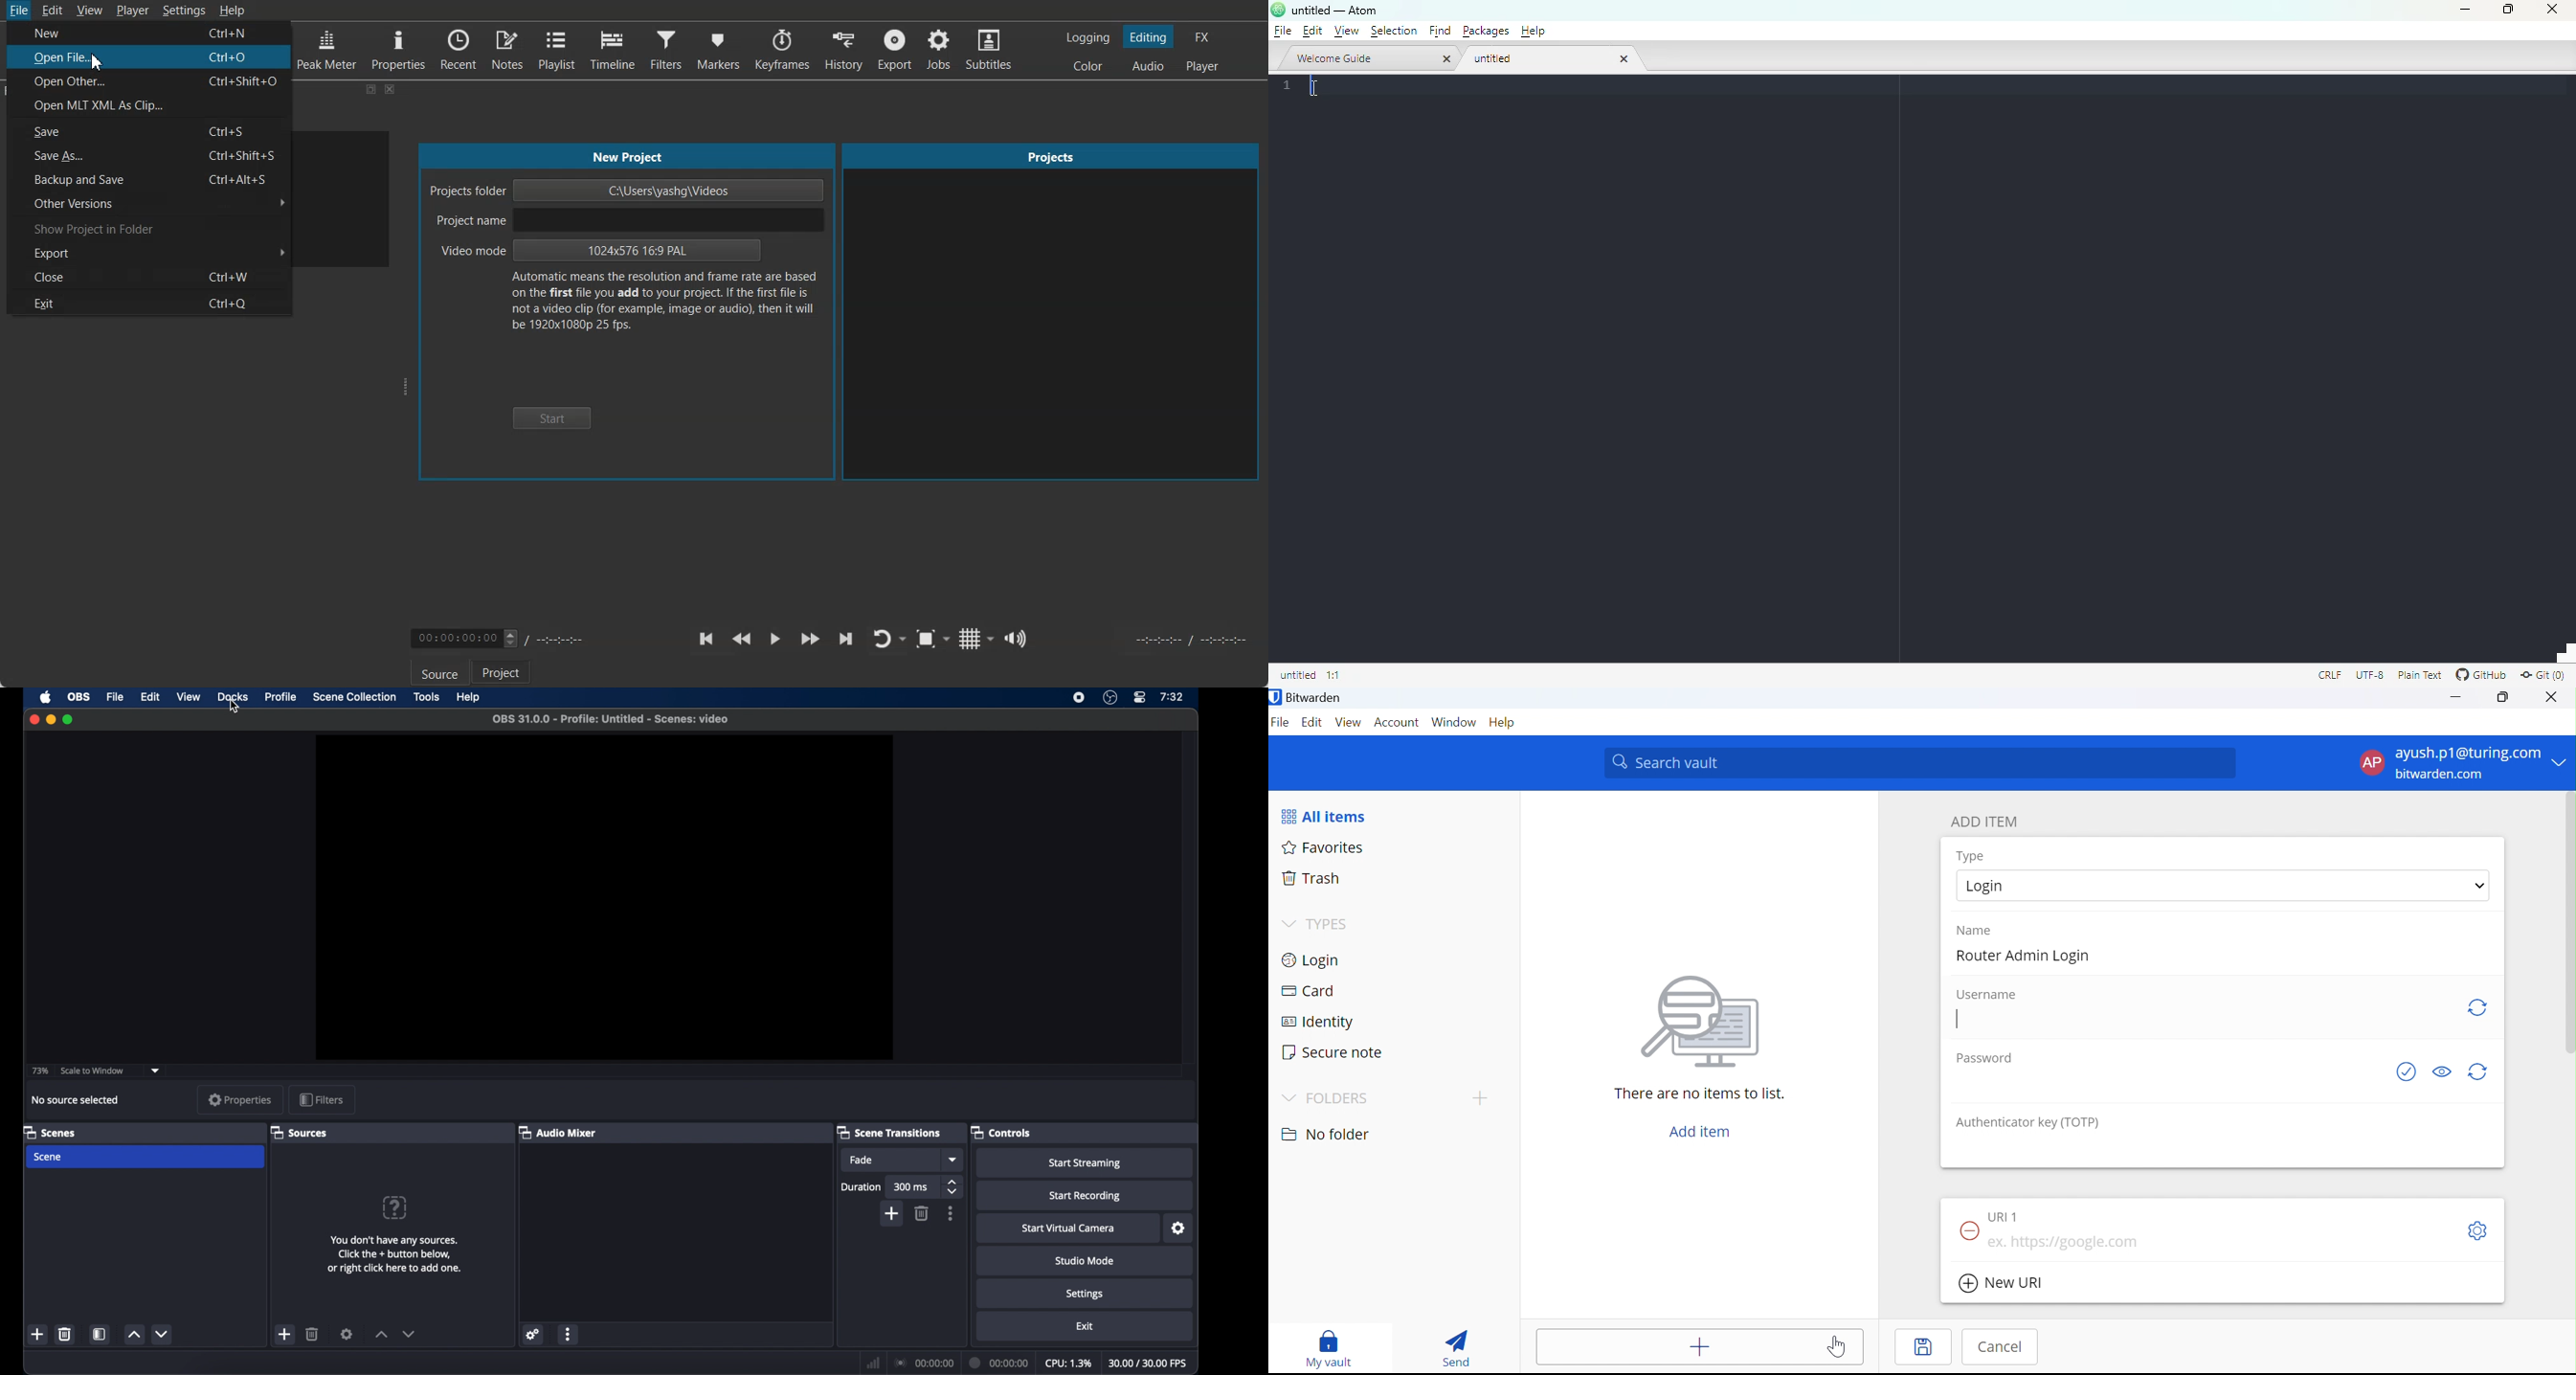 Image resolution: width=2576 pixels, height=1400 pixels. What do you see at coordinates (162, 1334) in the screenshot?
I see `decrement` at bounding box center [162, 1334].